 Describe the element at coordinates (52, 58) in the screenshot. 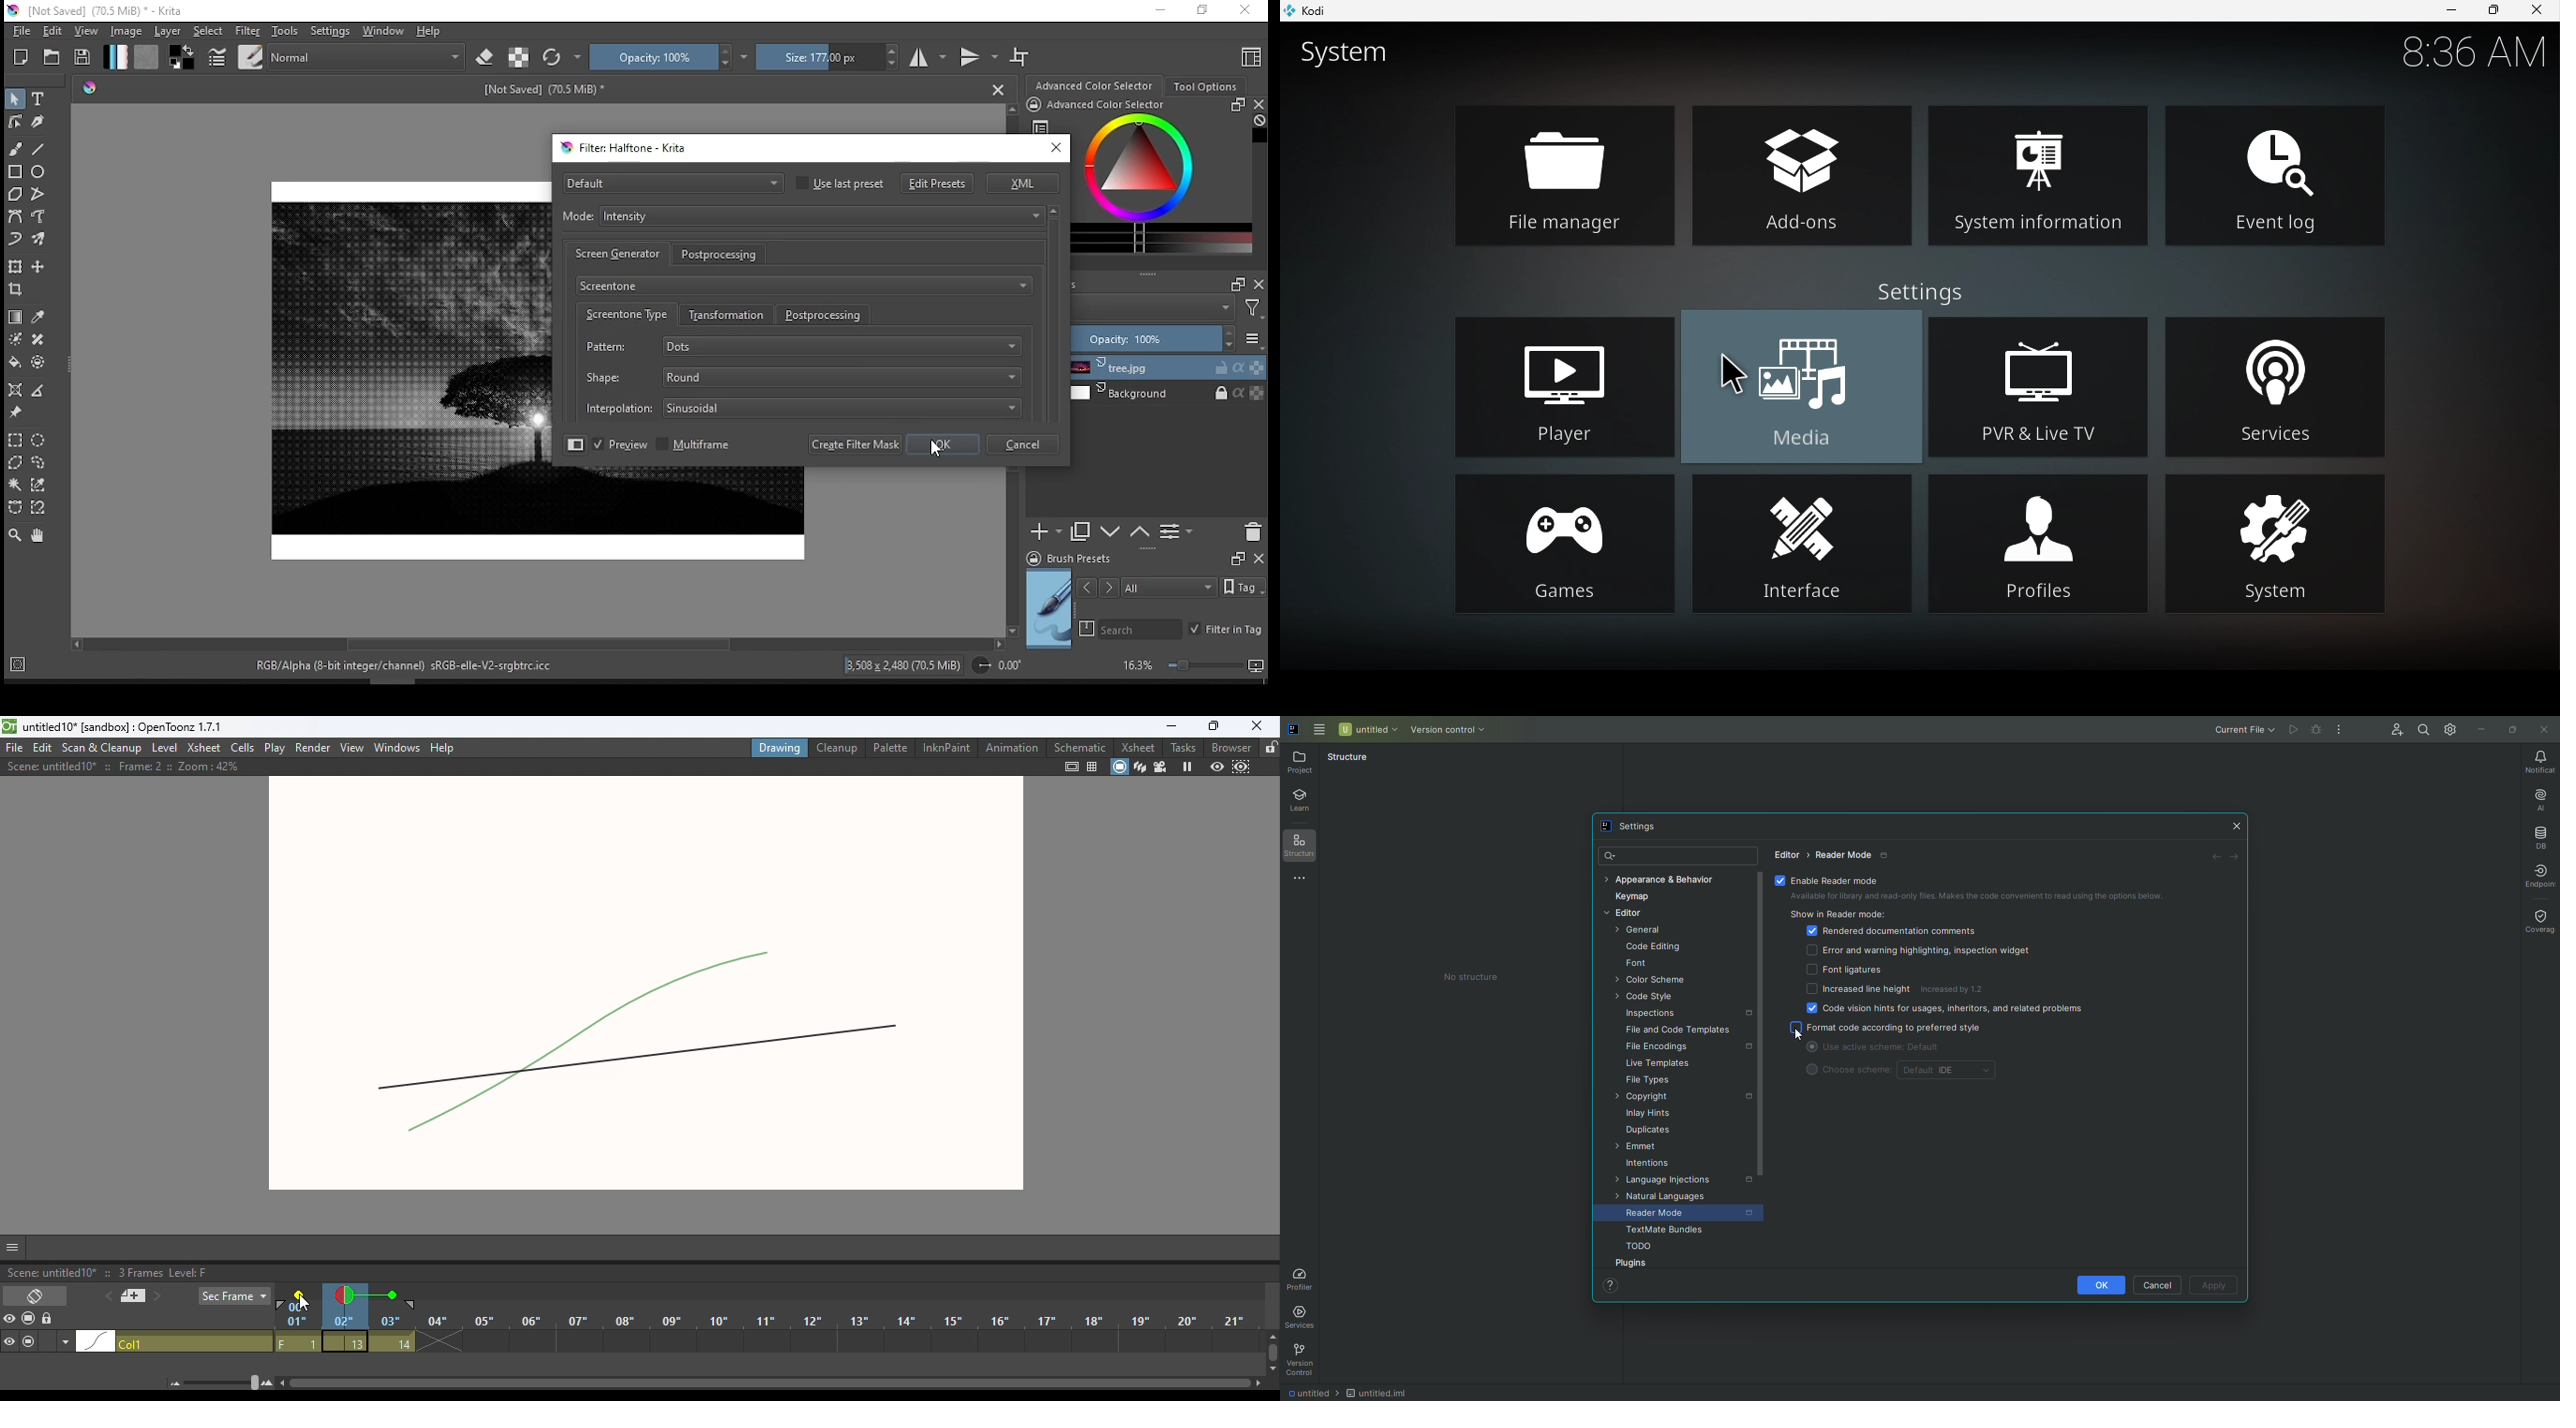

I see `open` at that location.